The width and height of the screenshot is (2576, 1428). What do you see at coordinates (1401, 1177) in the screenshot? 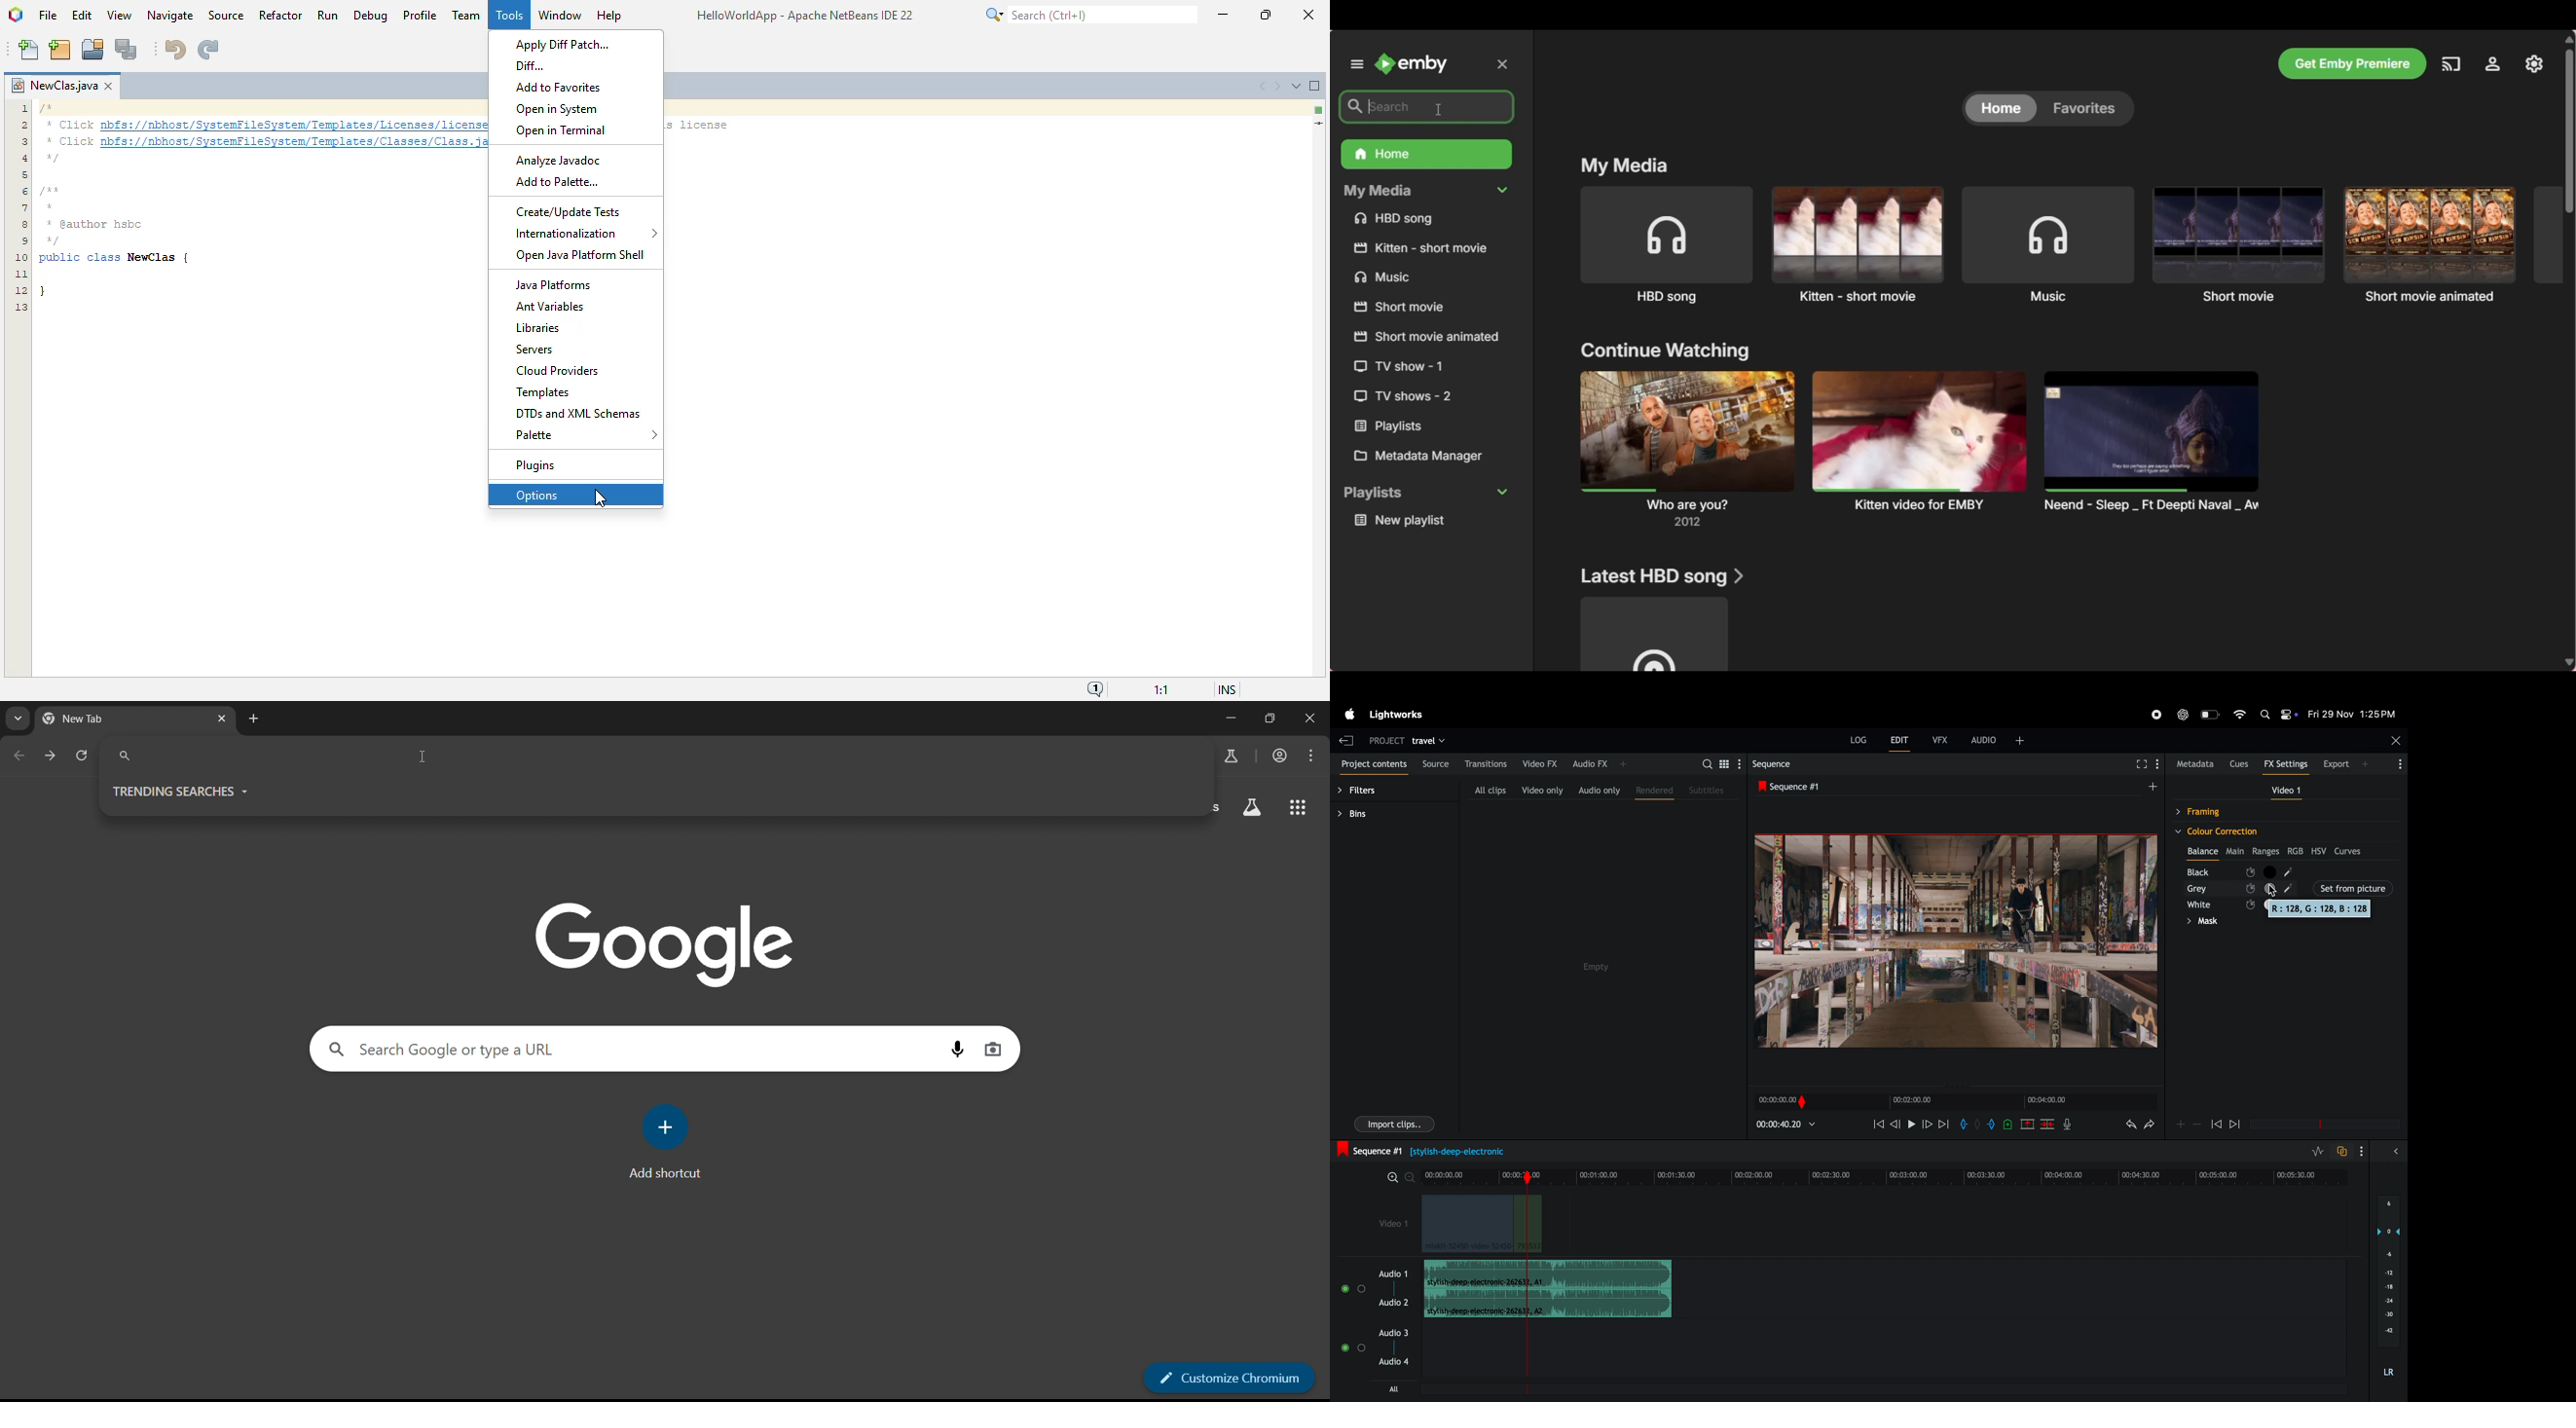
I see `zoom in zoom out` at bounding box center [1401, 1177].